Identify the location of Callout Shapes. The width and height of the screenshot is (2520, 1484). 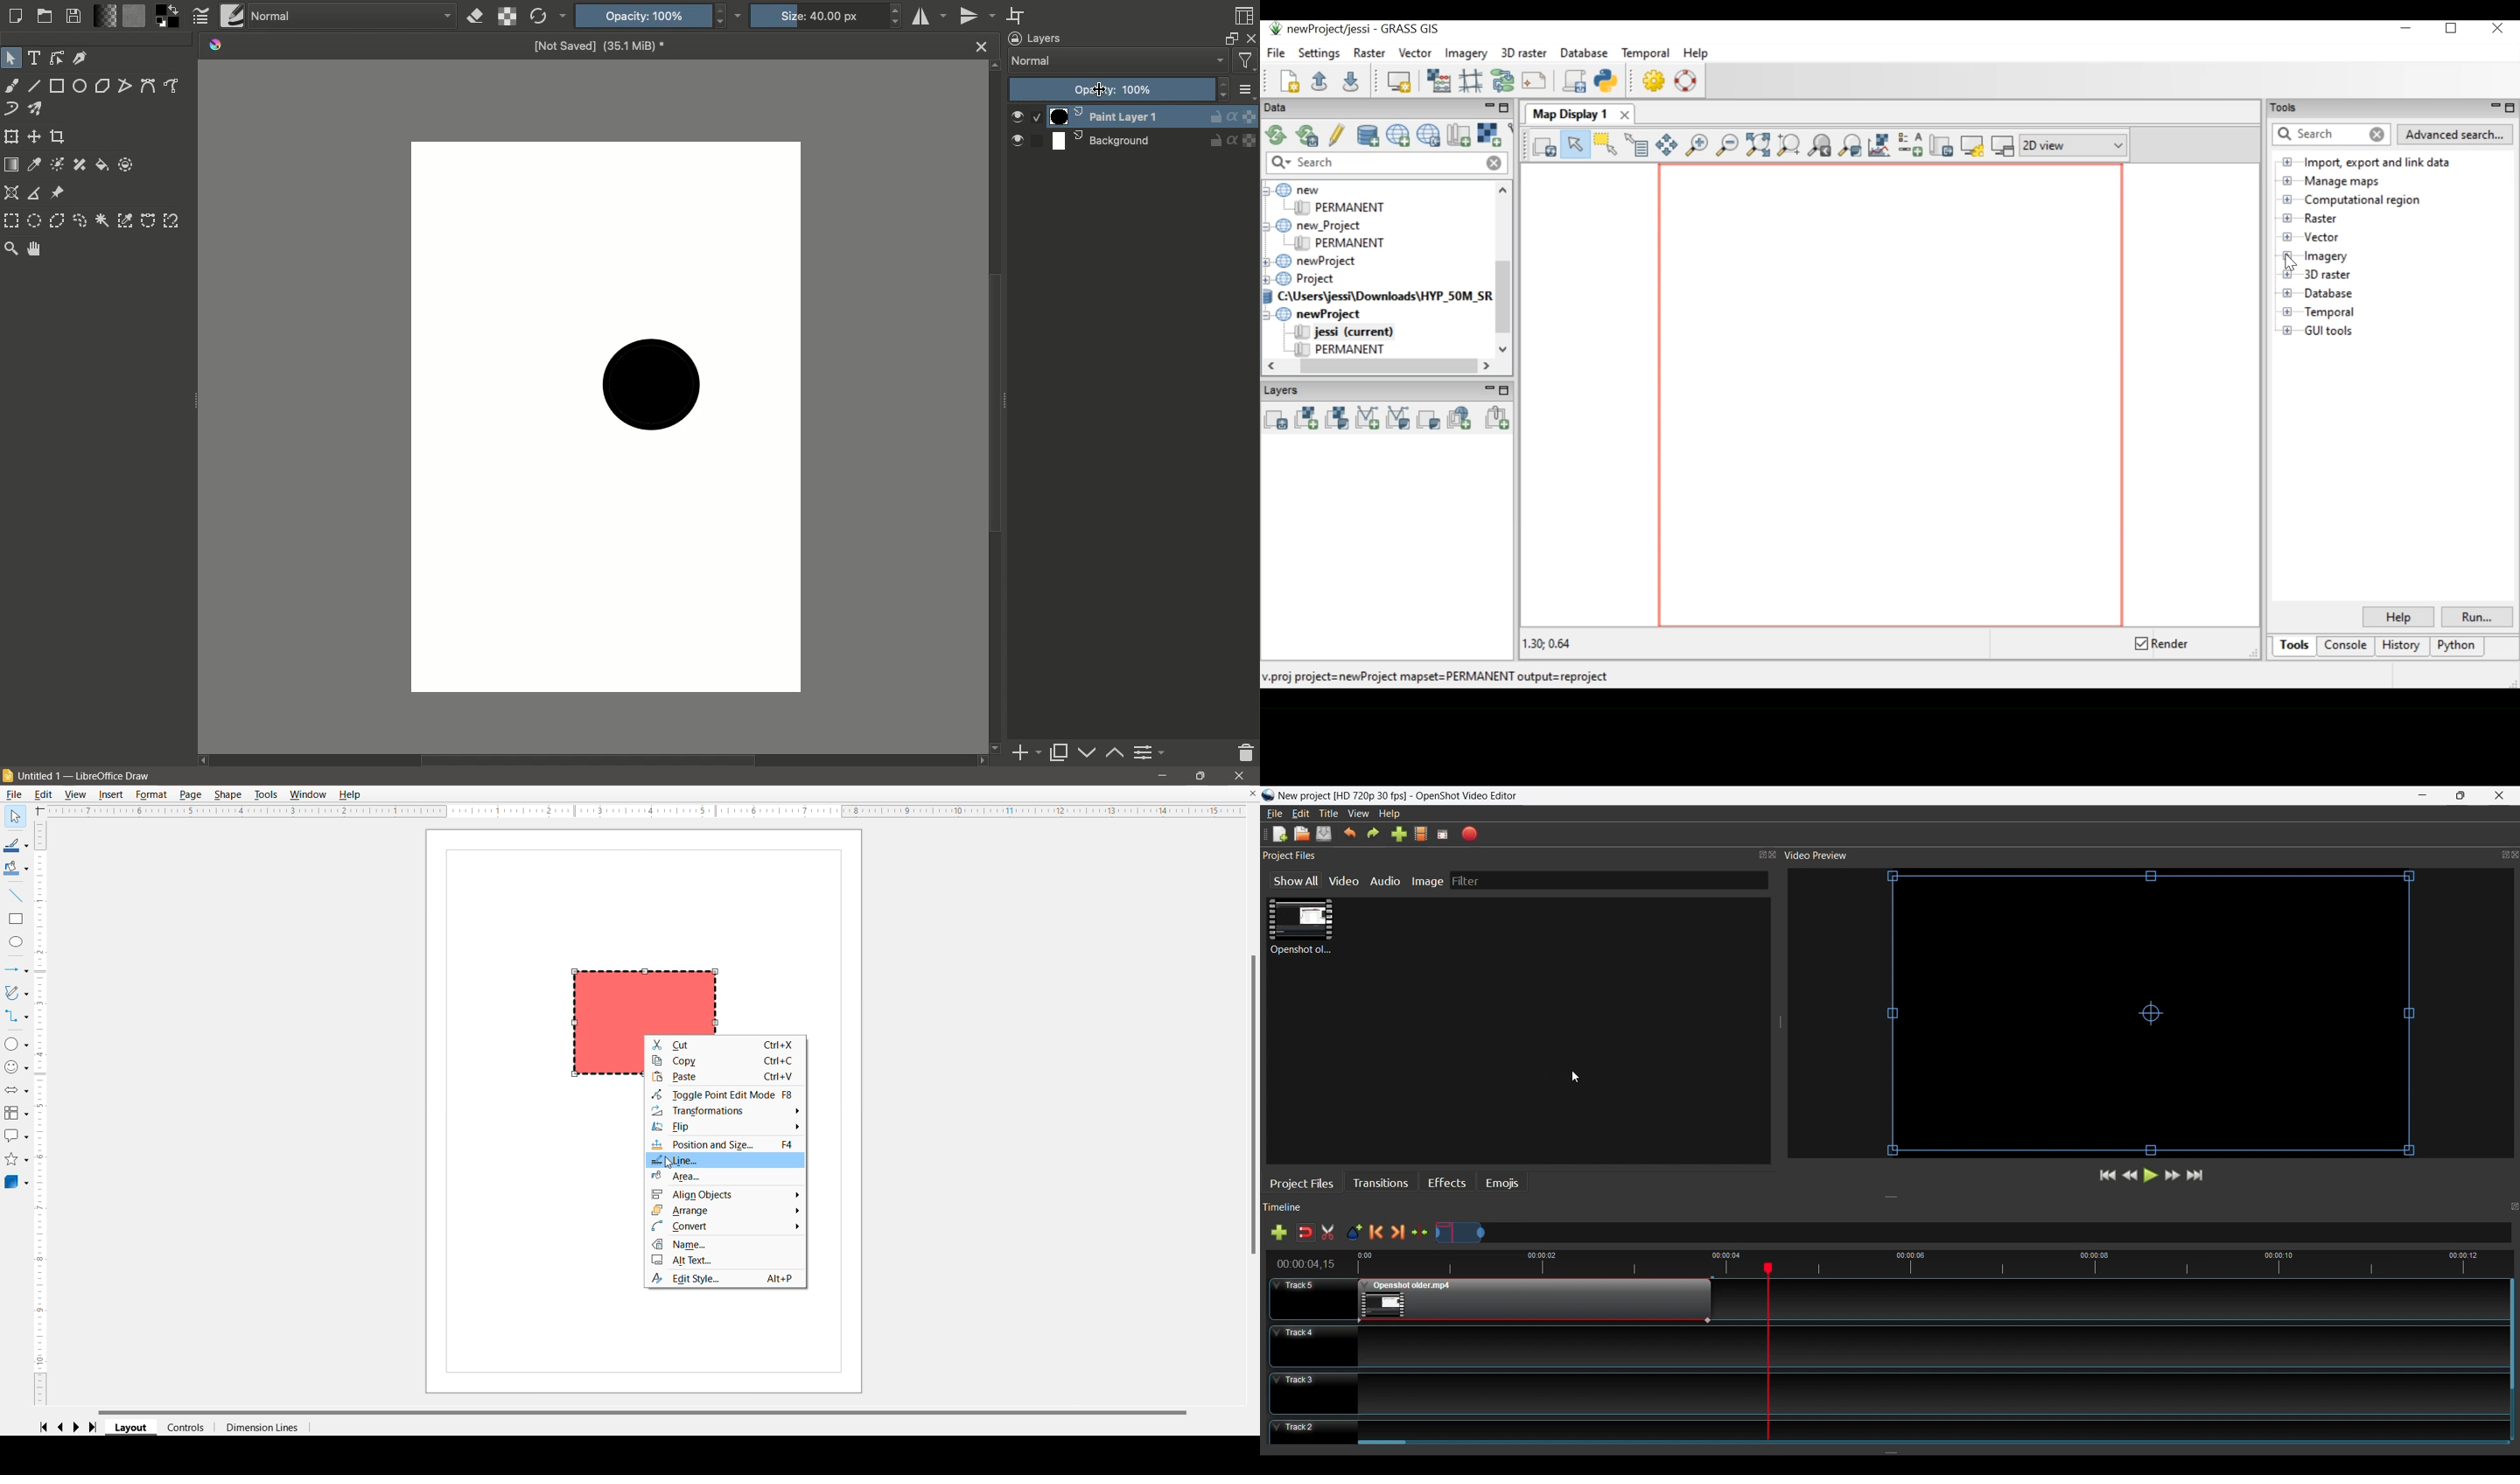
(16, 1136).